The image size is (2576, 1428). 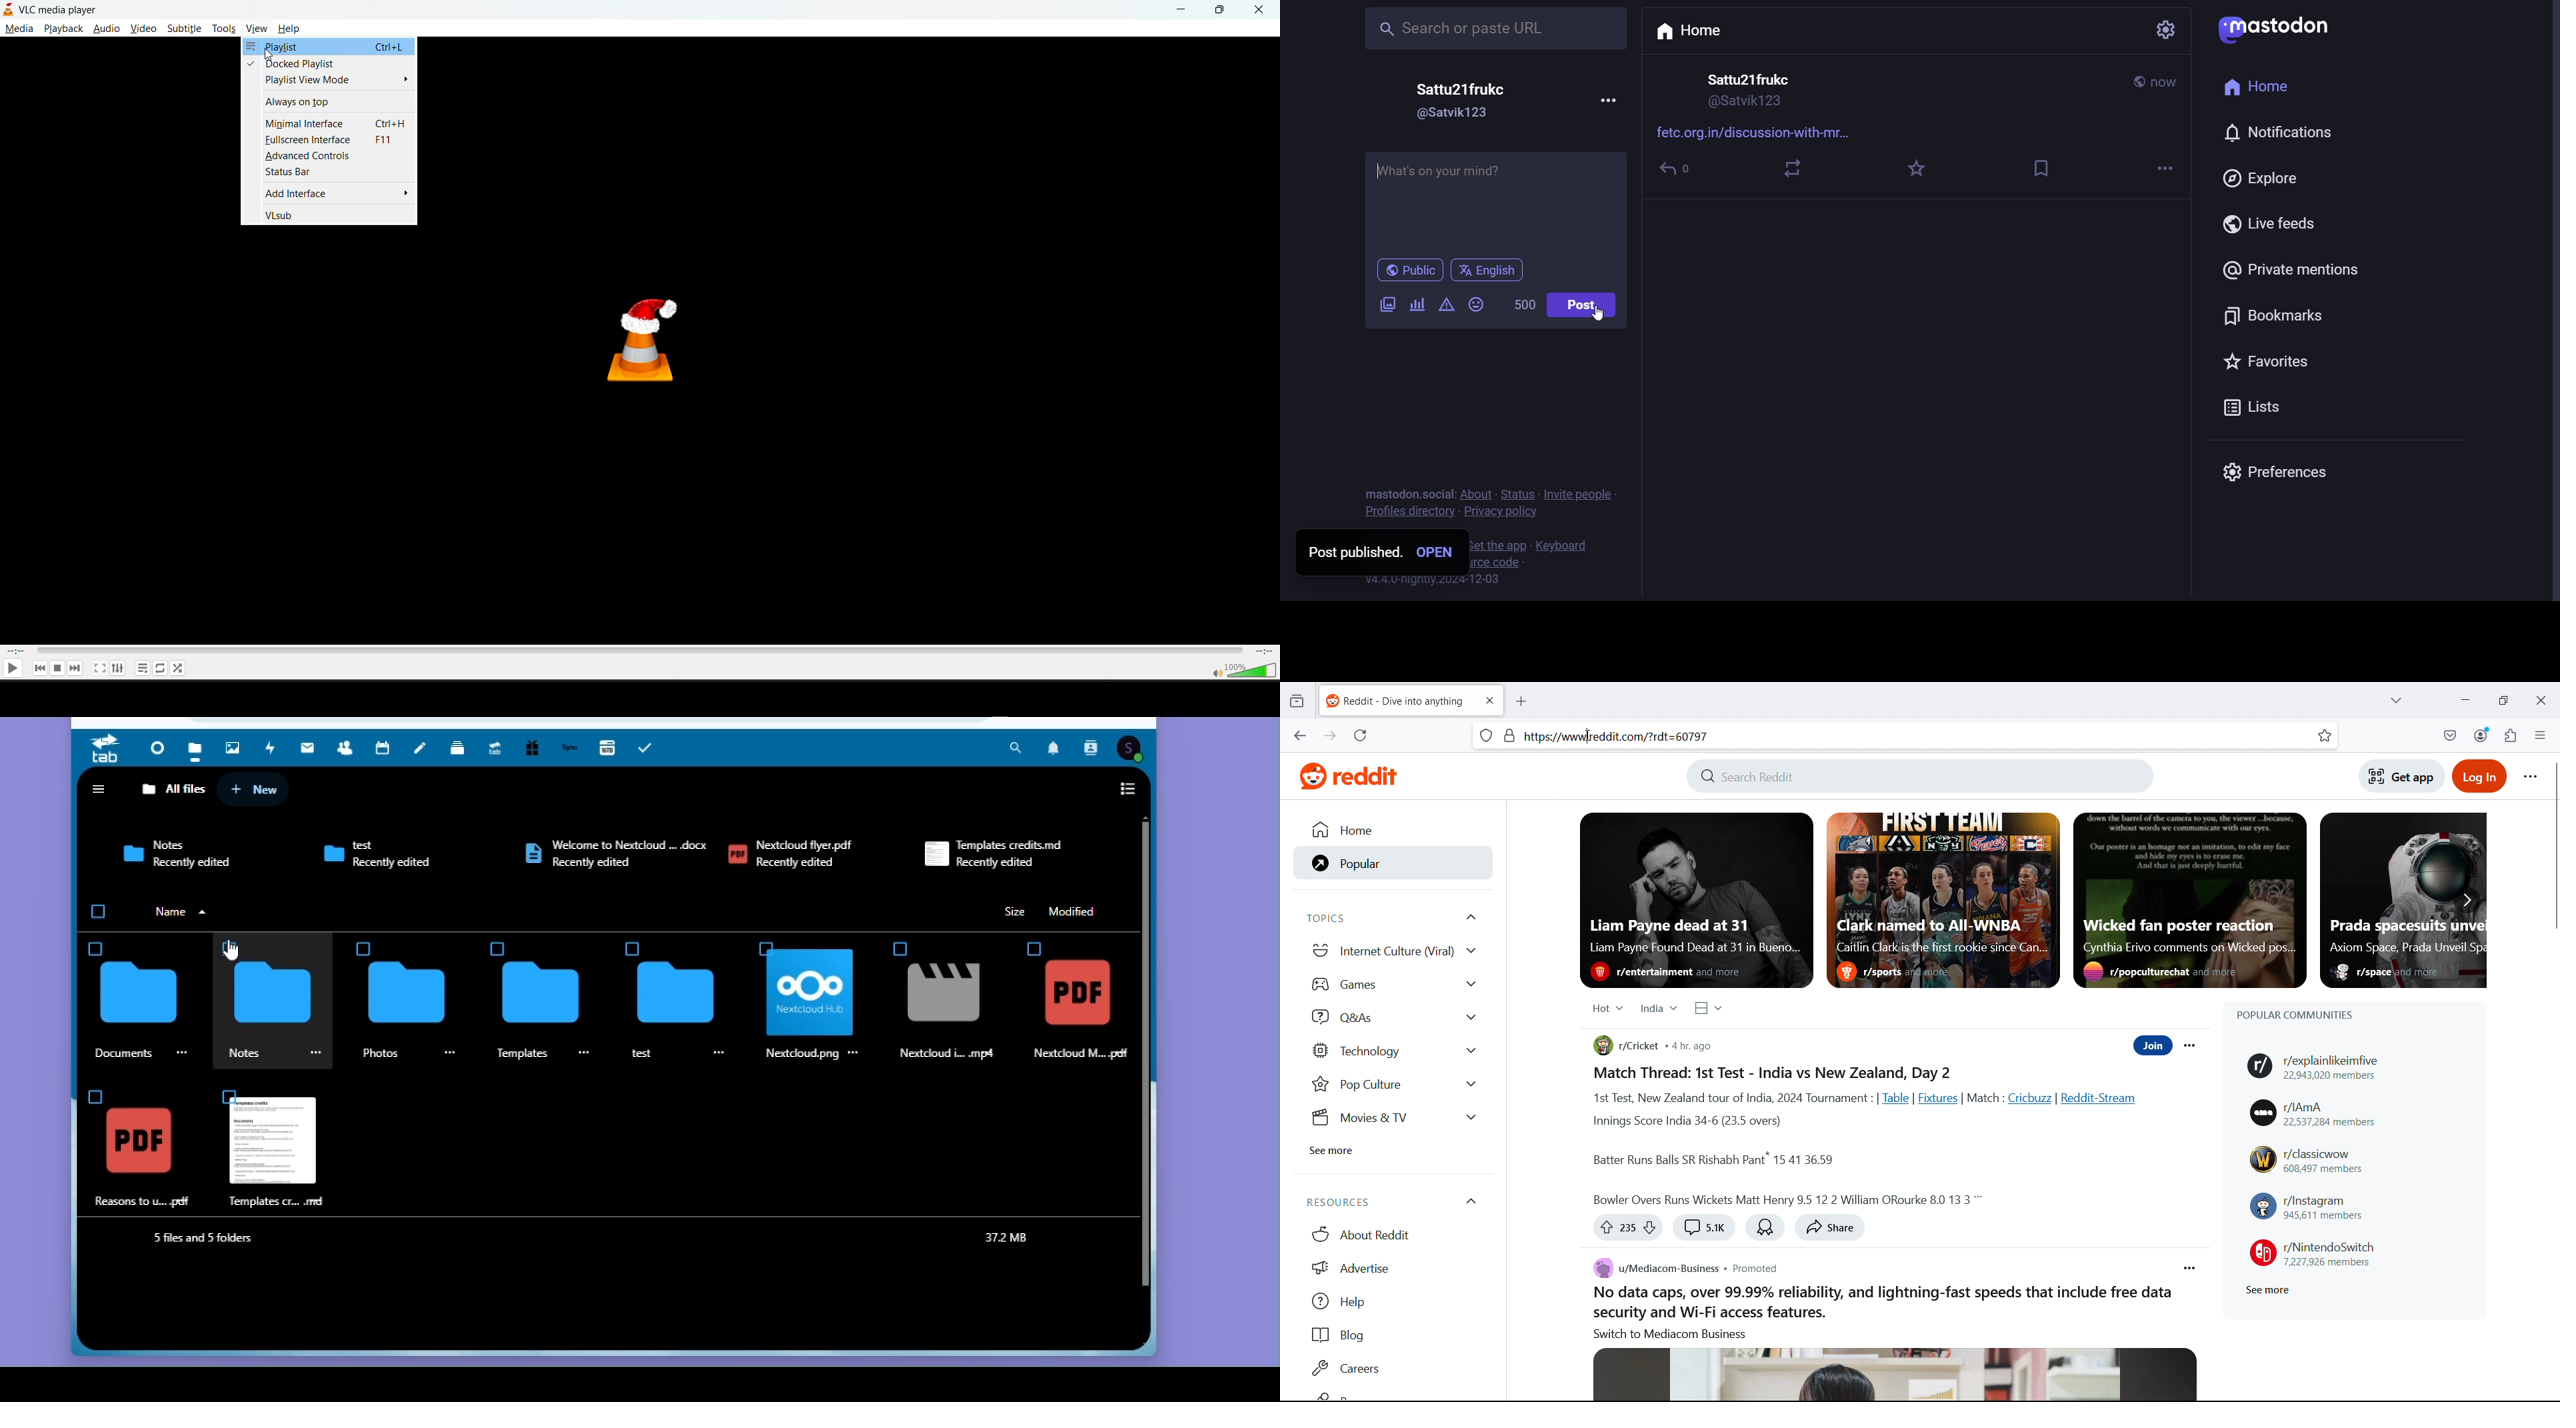 What do you see at coordinates (2137, 82) in the screenshot?
I see `public` at bounding box center [2137, 82].